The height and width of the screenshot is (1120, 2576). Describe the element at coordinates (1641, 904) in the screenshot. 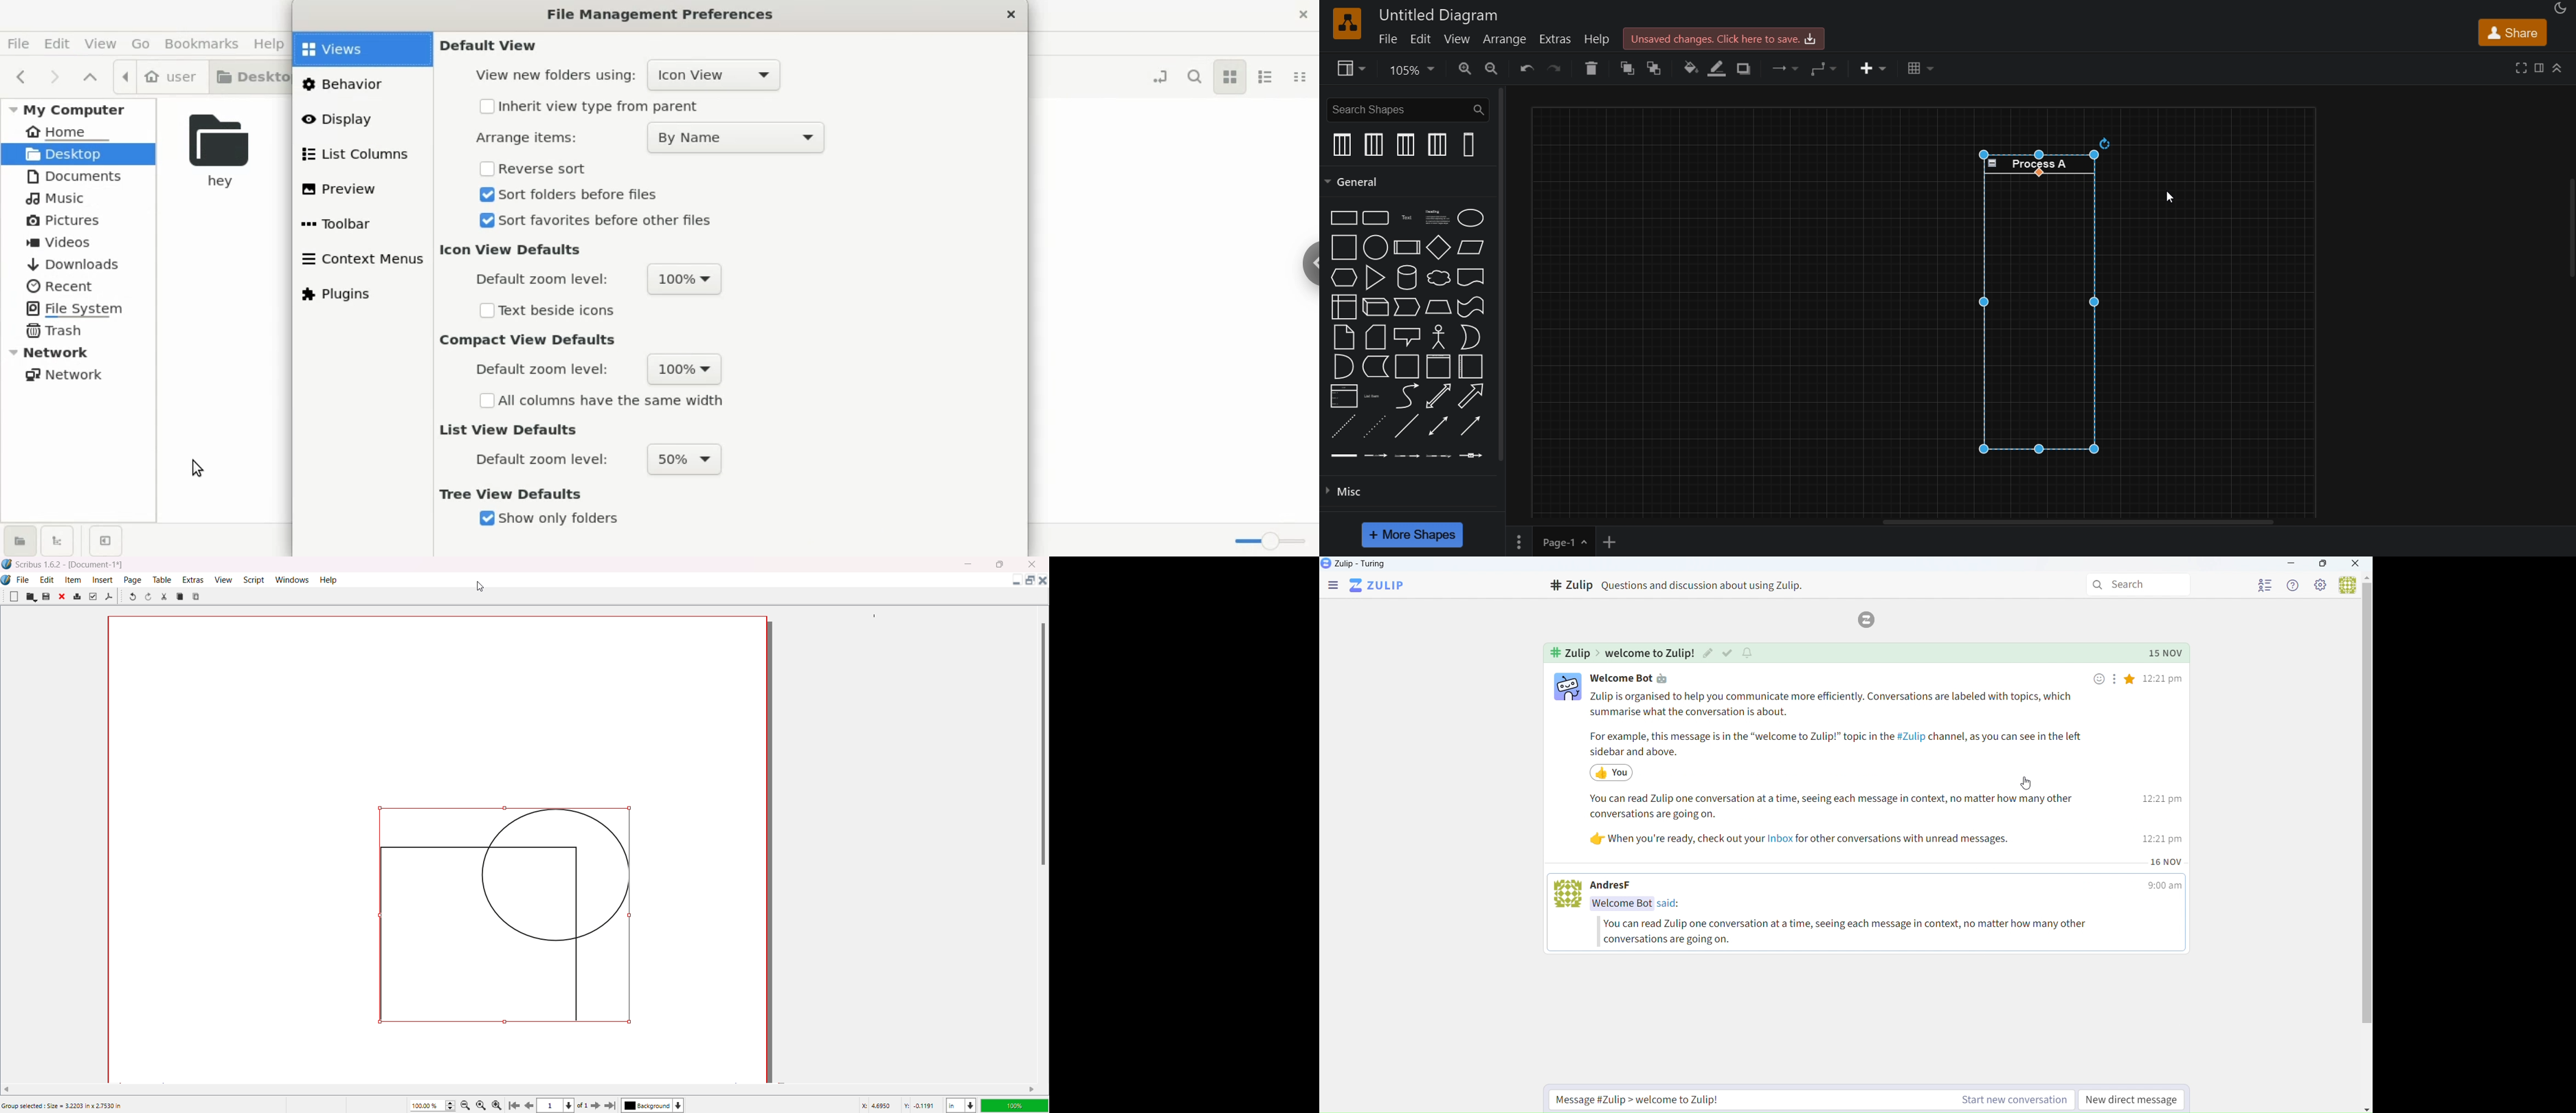

I see ` Welcome Bot said:` at that location.